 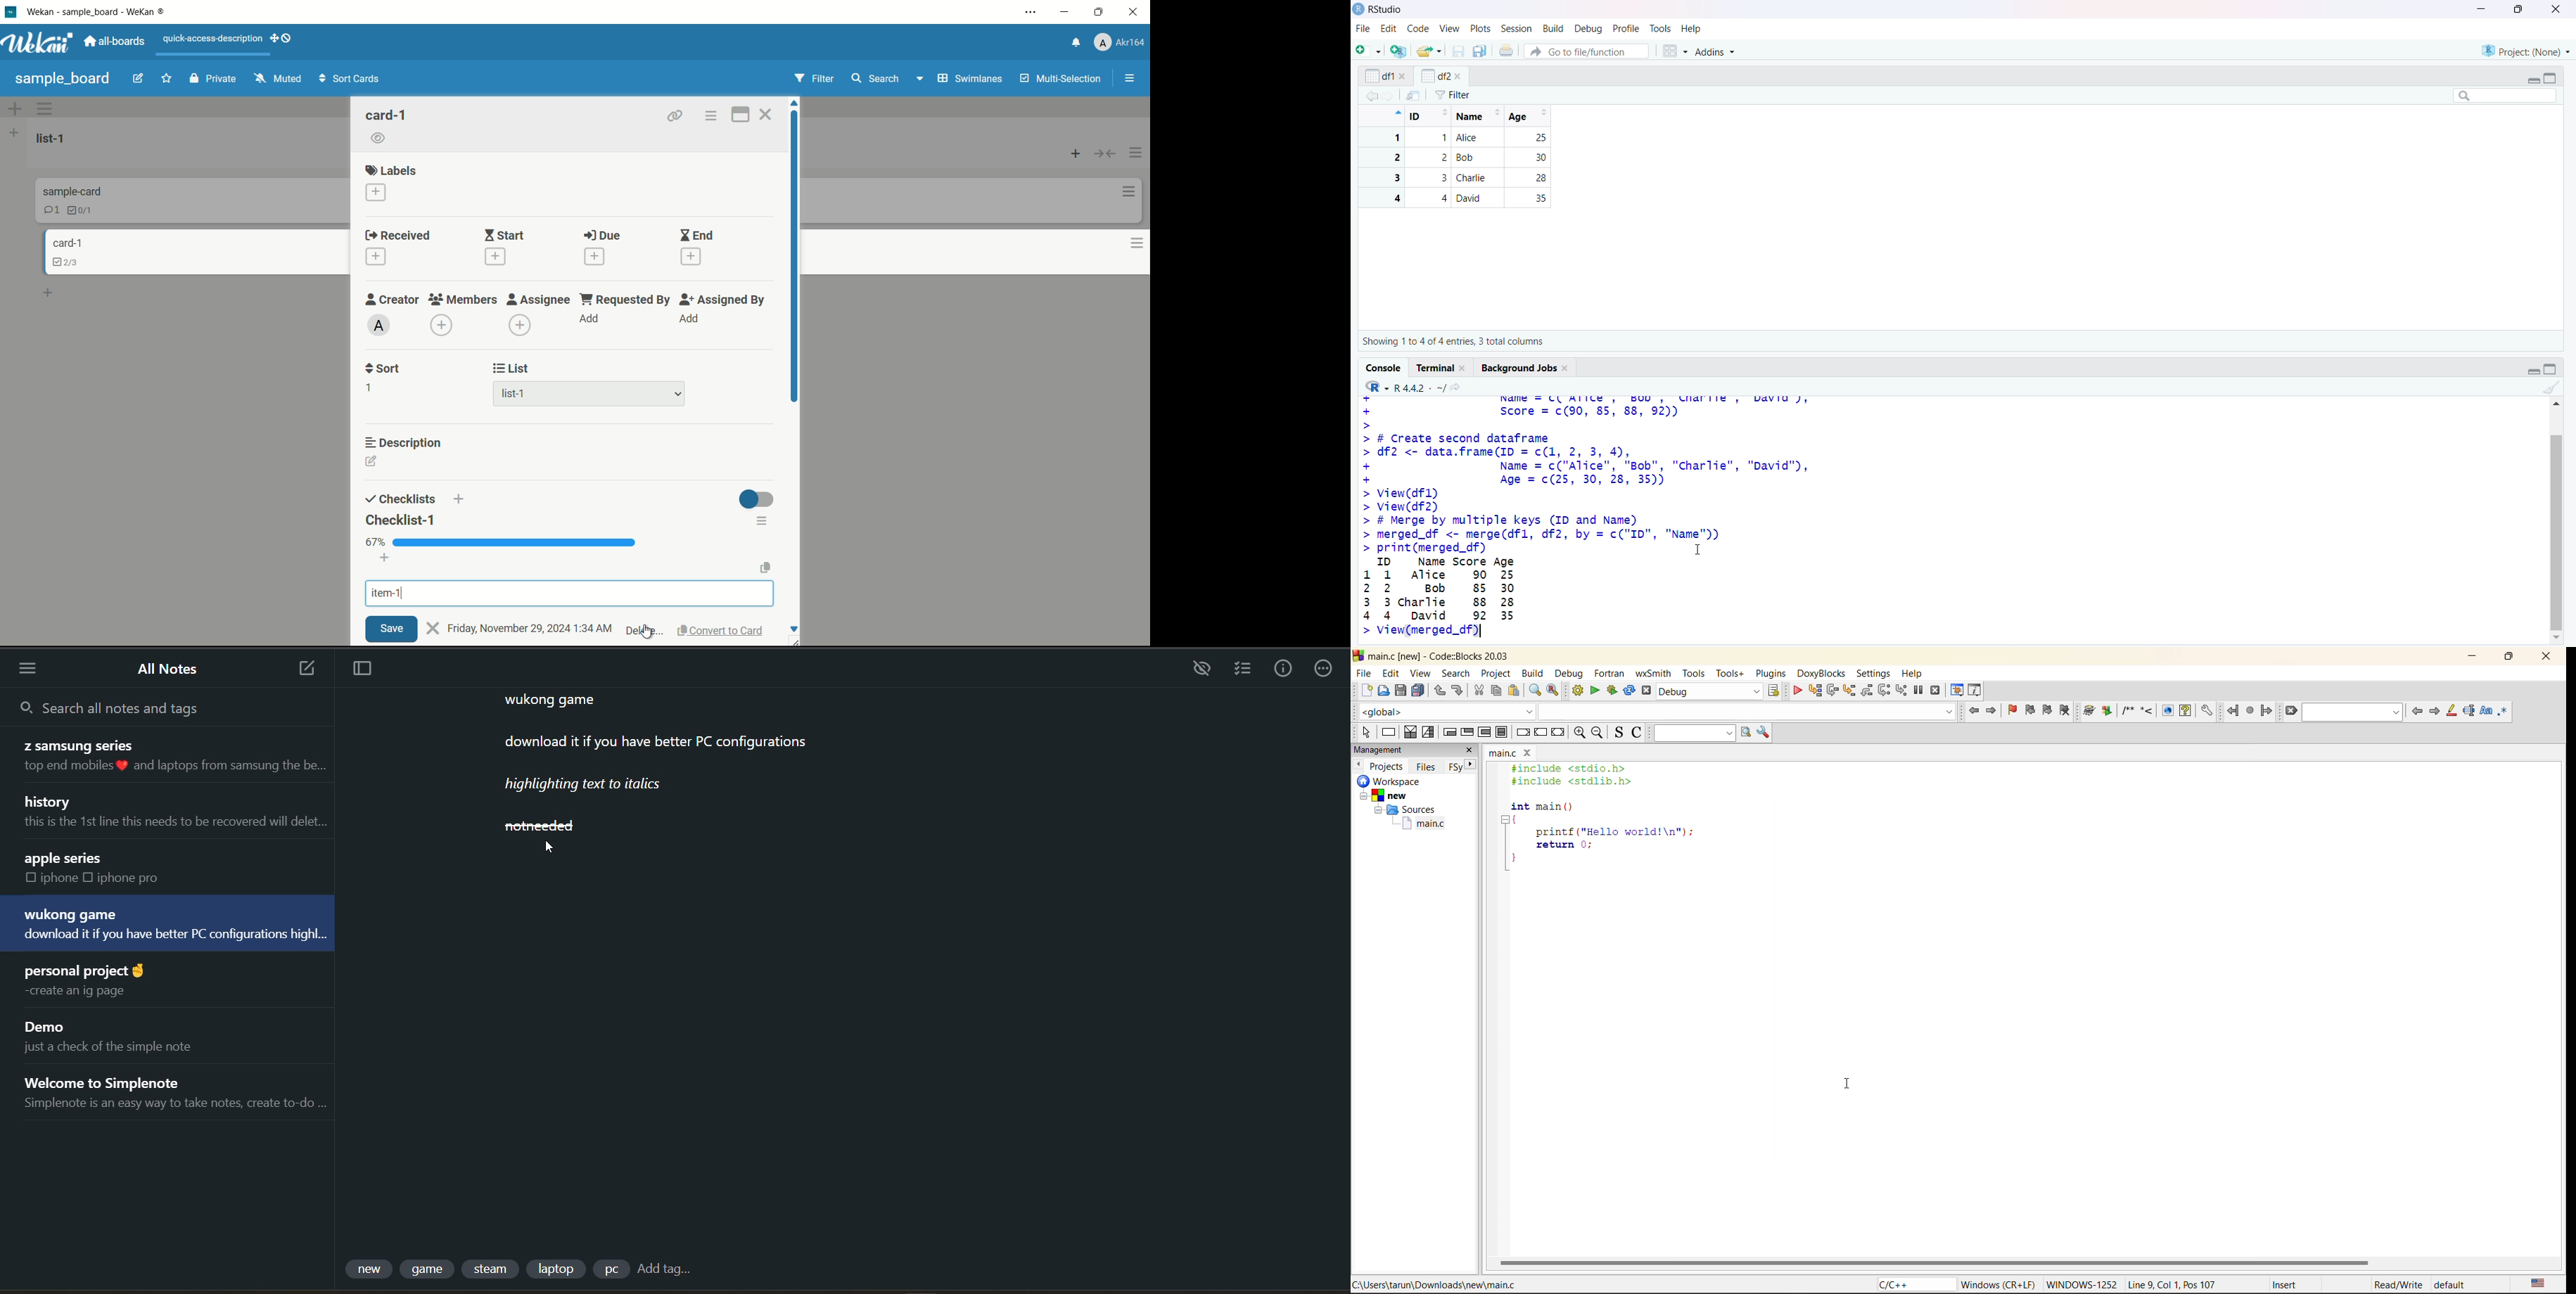 What do you see at coordinates (121, 1037) in the screenshot?
I see `note title and preview` at bounding box center [121, 1037].